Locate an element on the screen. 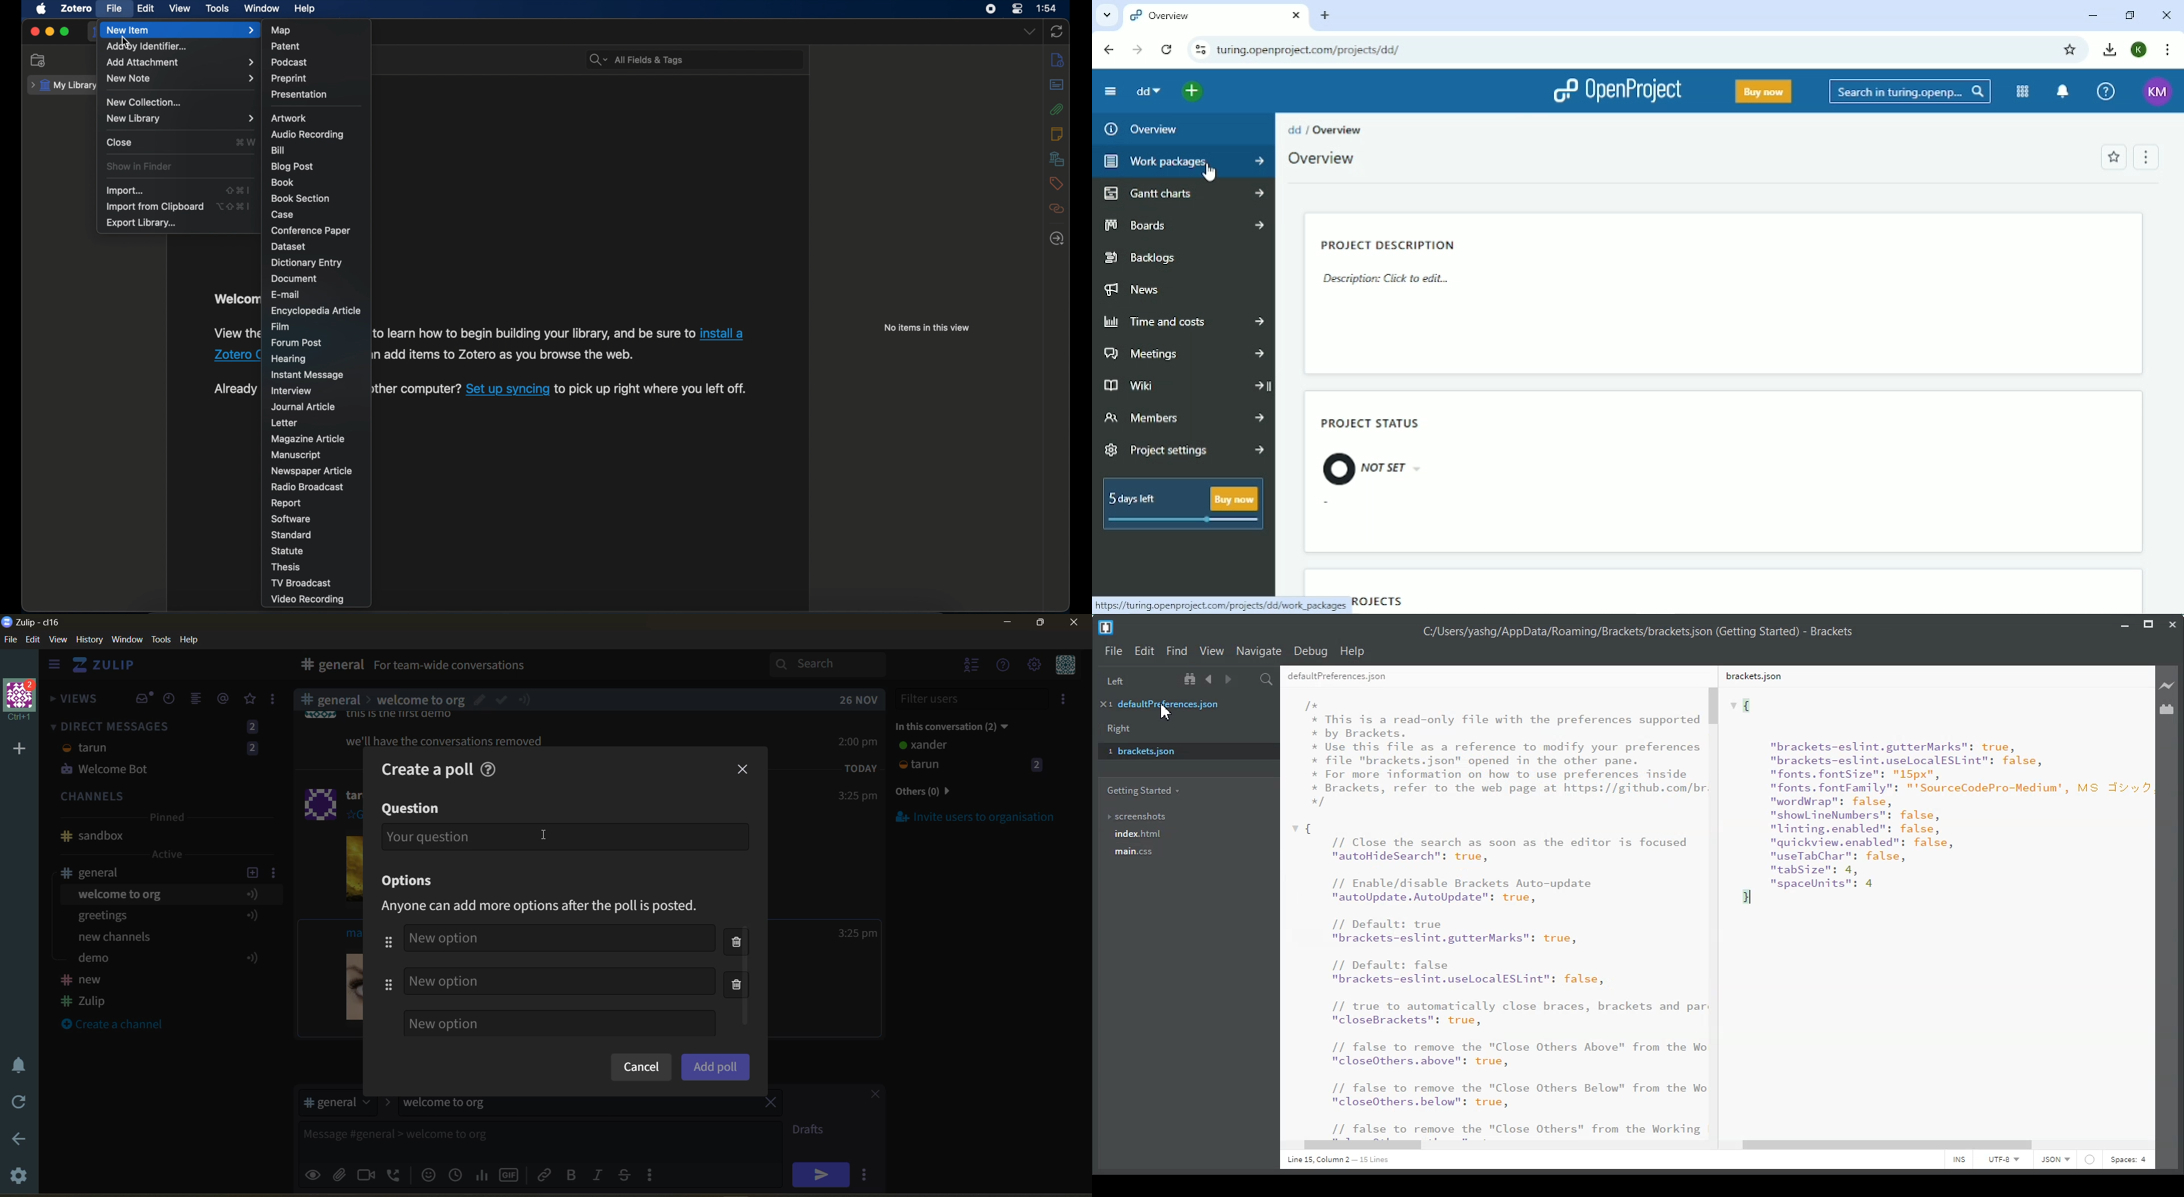 The image size is (2184, 1204). Search is located at coordinates (1911, 92).